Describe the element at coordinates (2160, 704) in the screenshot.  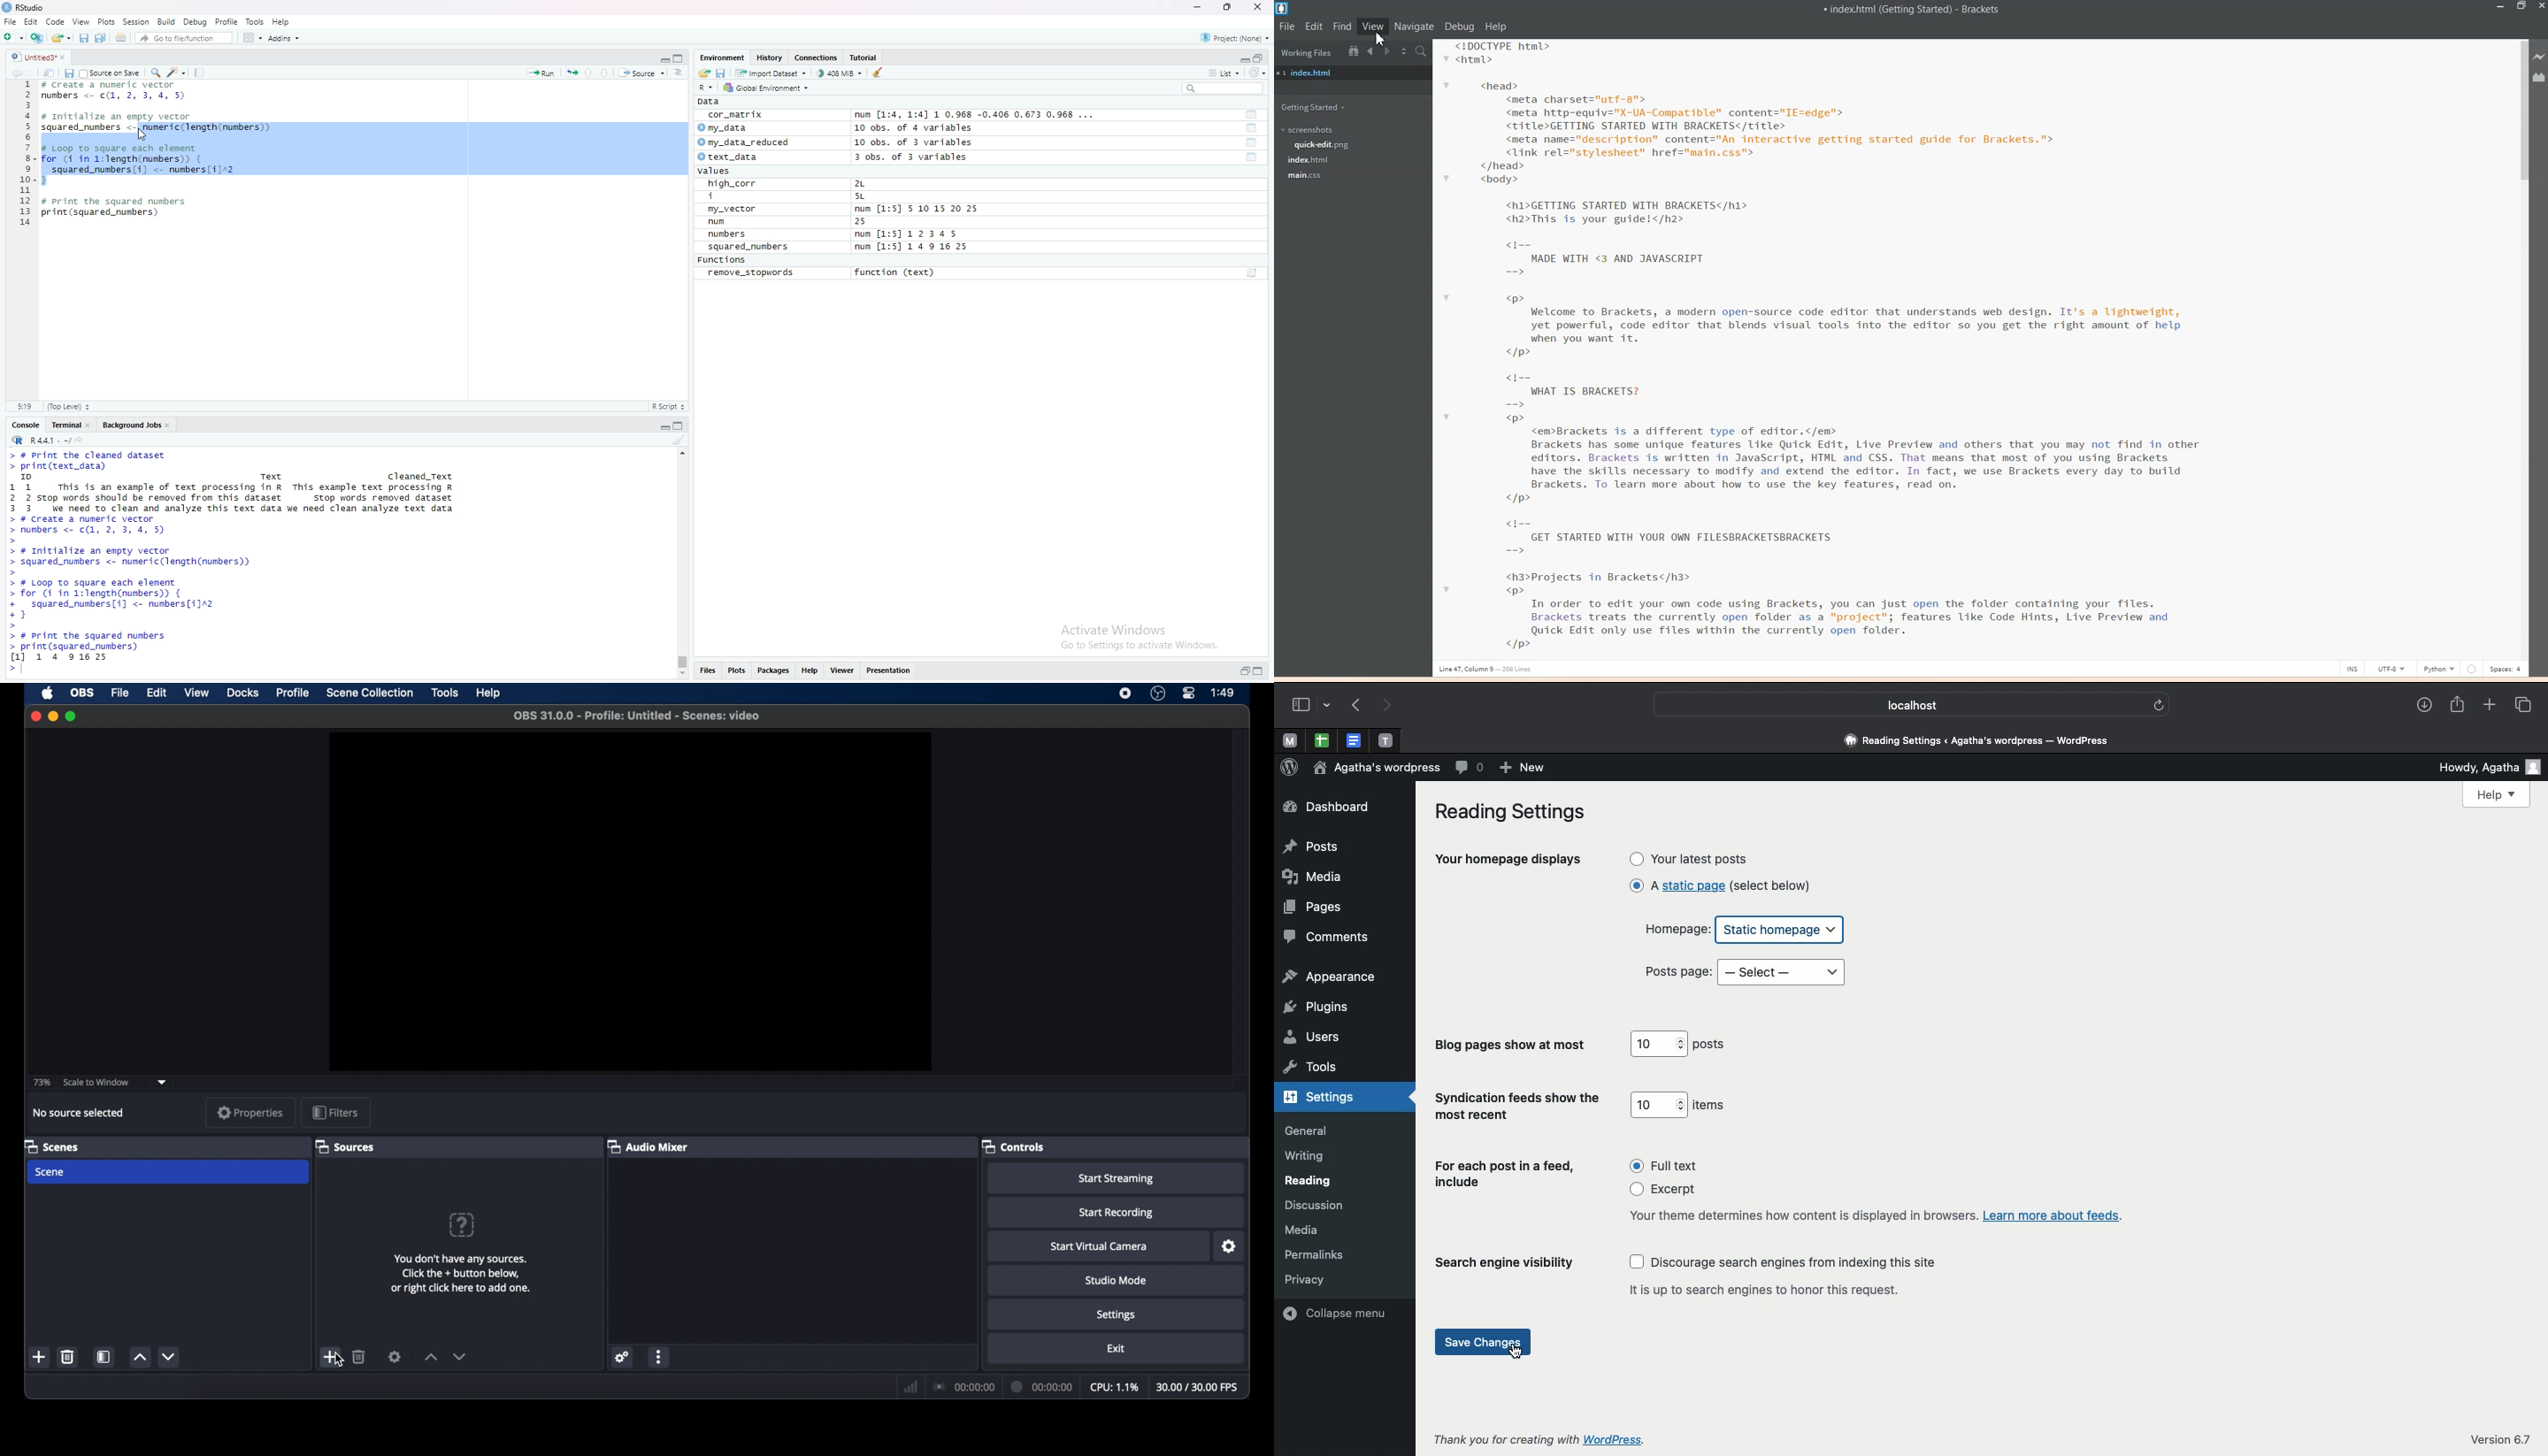
I see `refresh` at that location.